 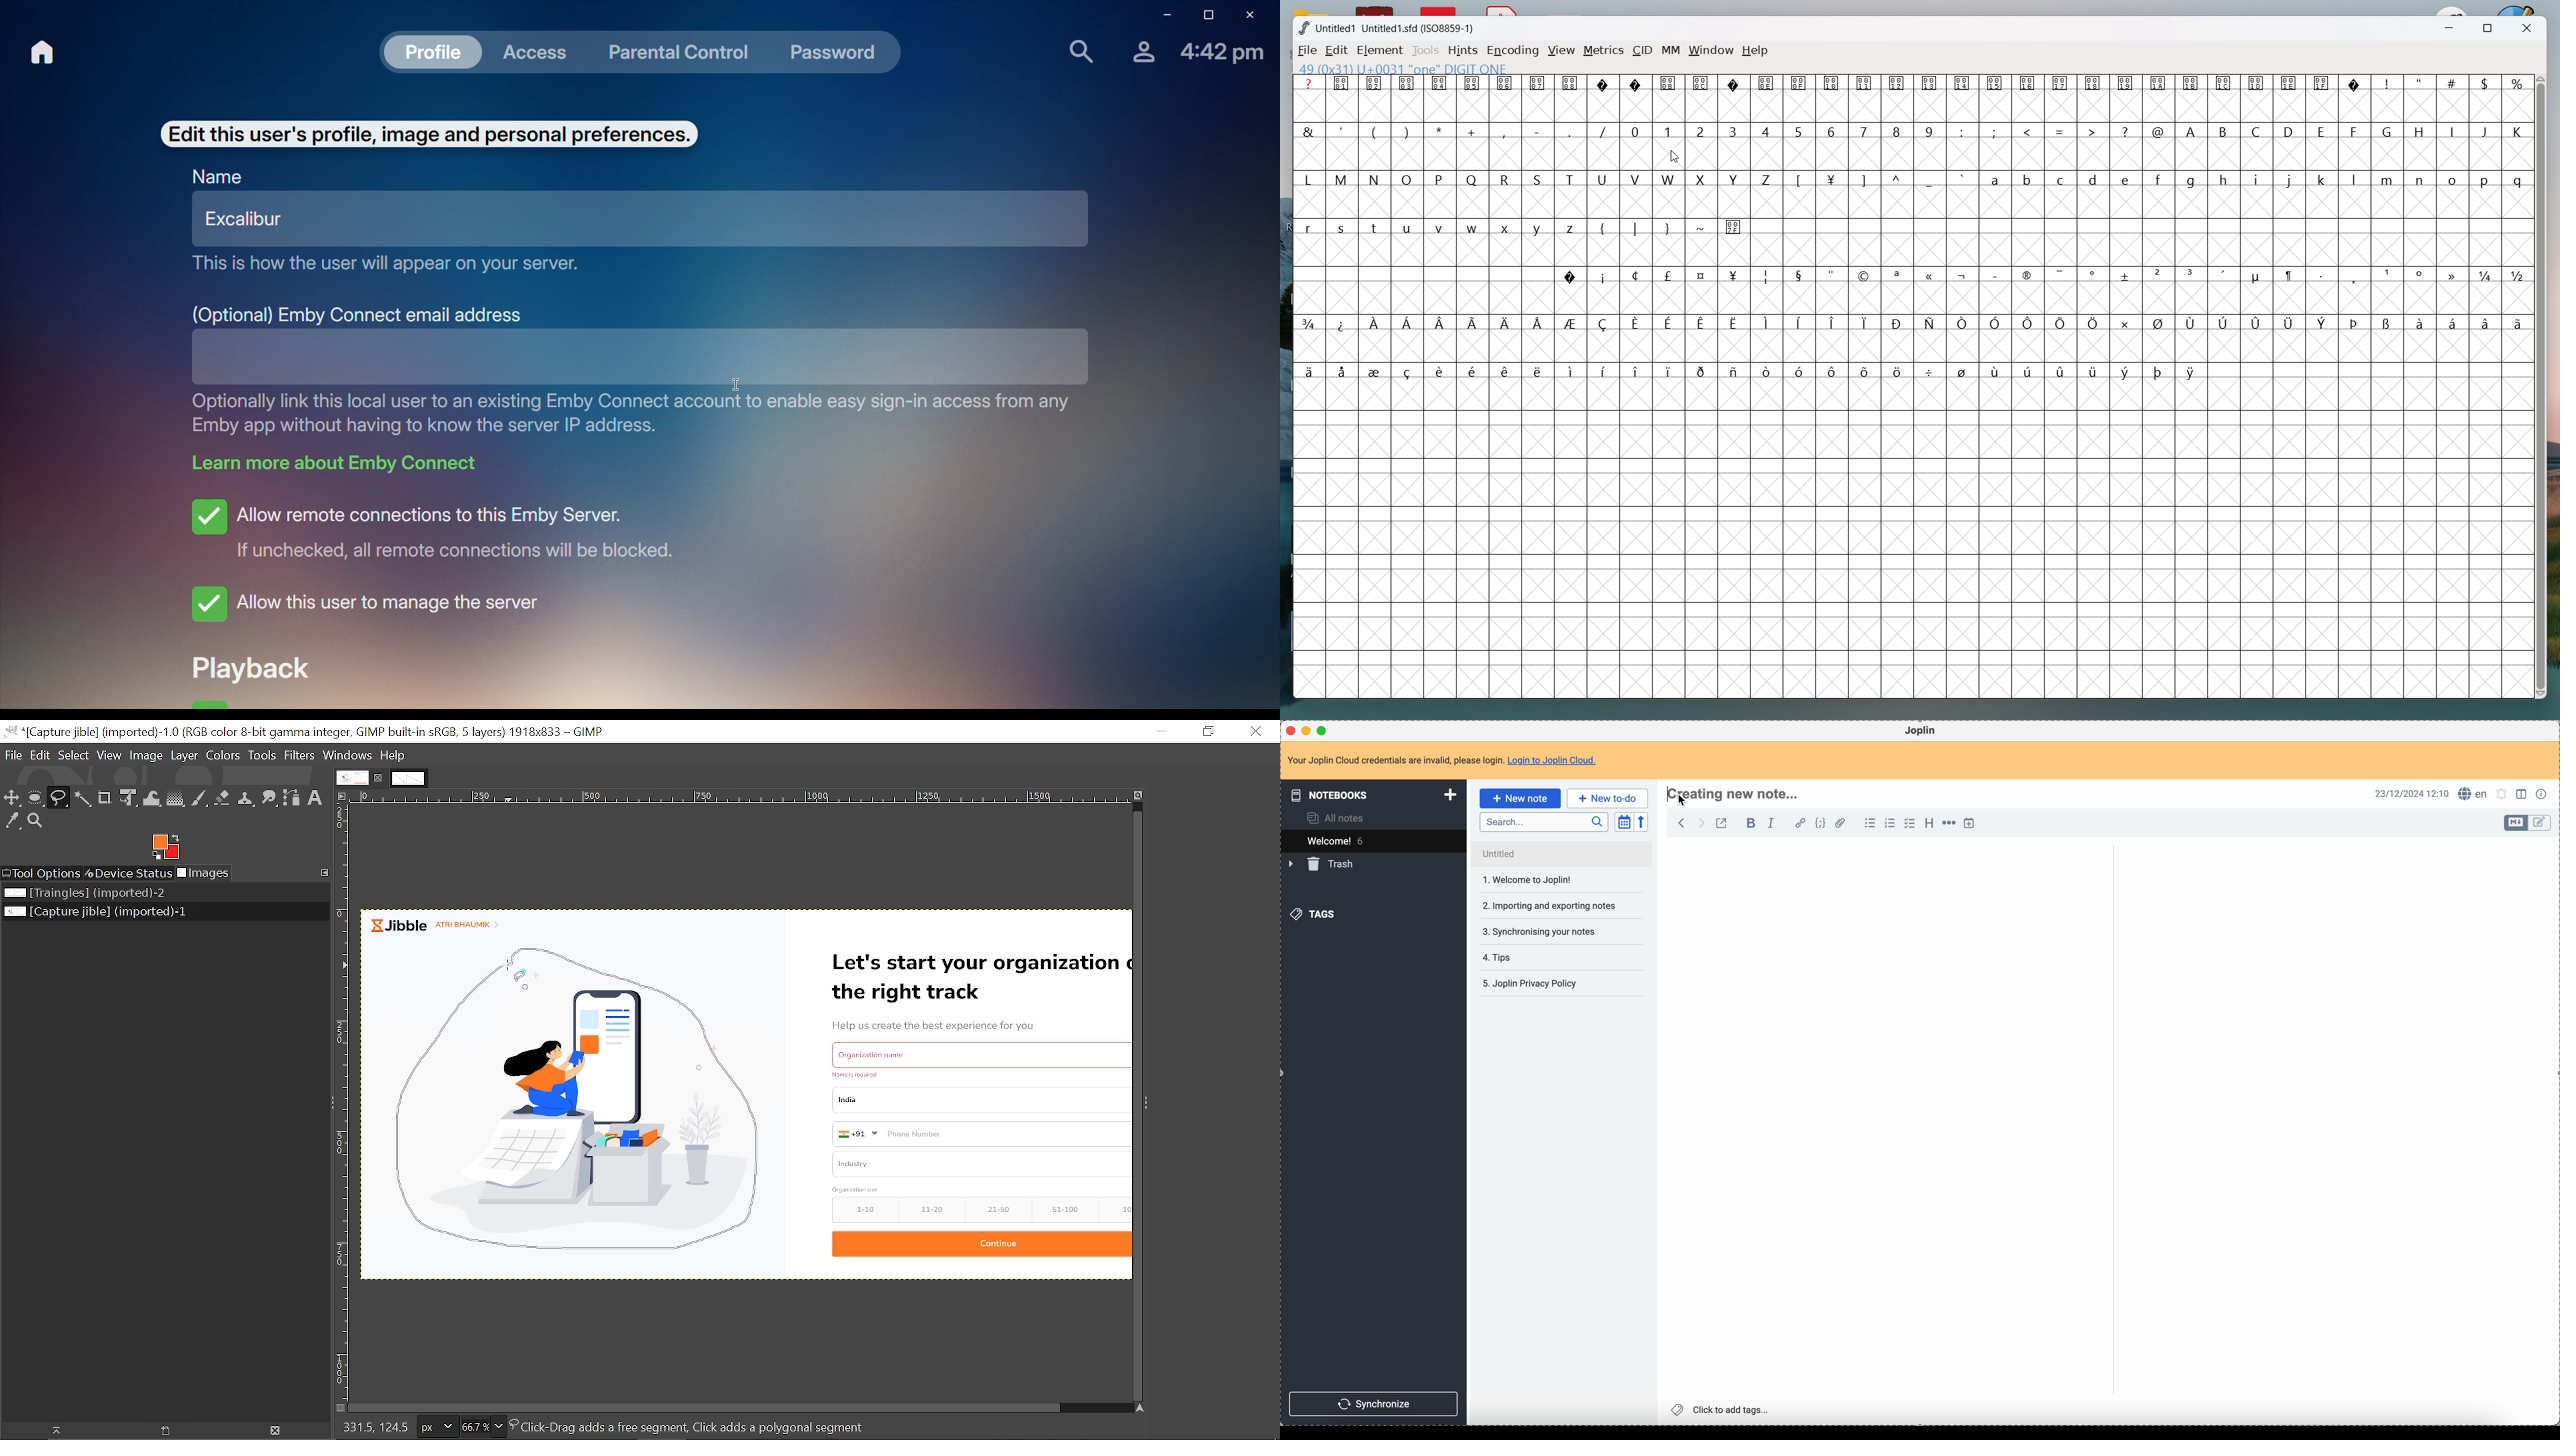 I want to click on welcome, so click(x=1372, y=841).